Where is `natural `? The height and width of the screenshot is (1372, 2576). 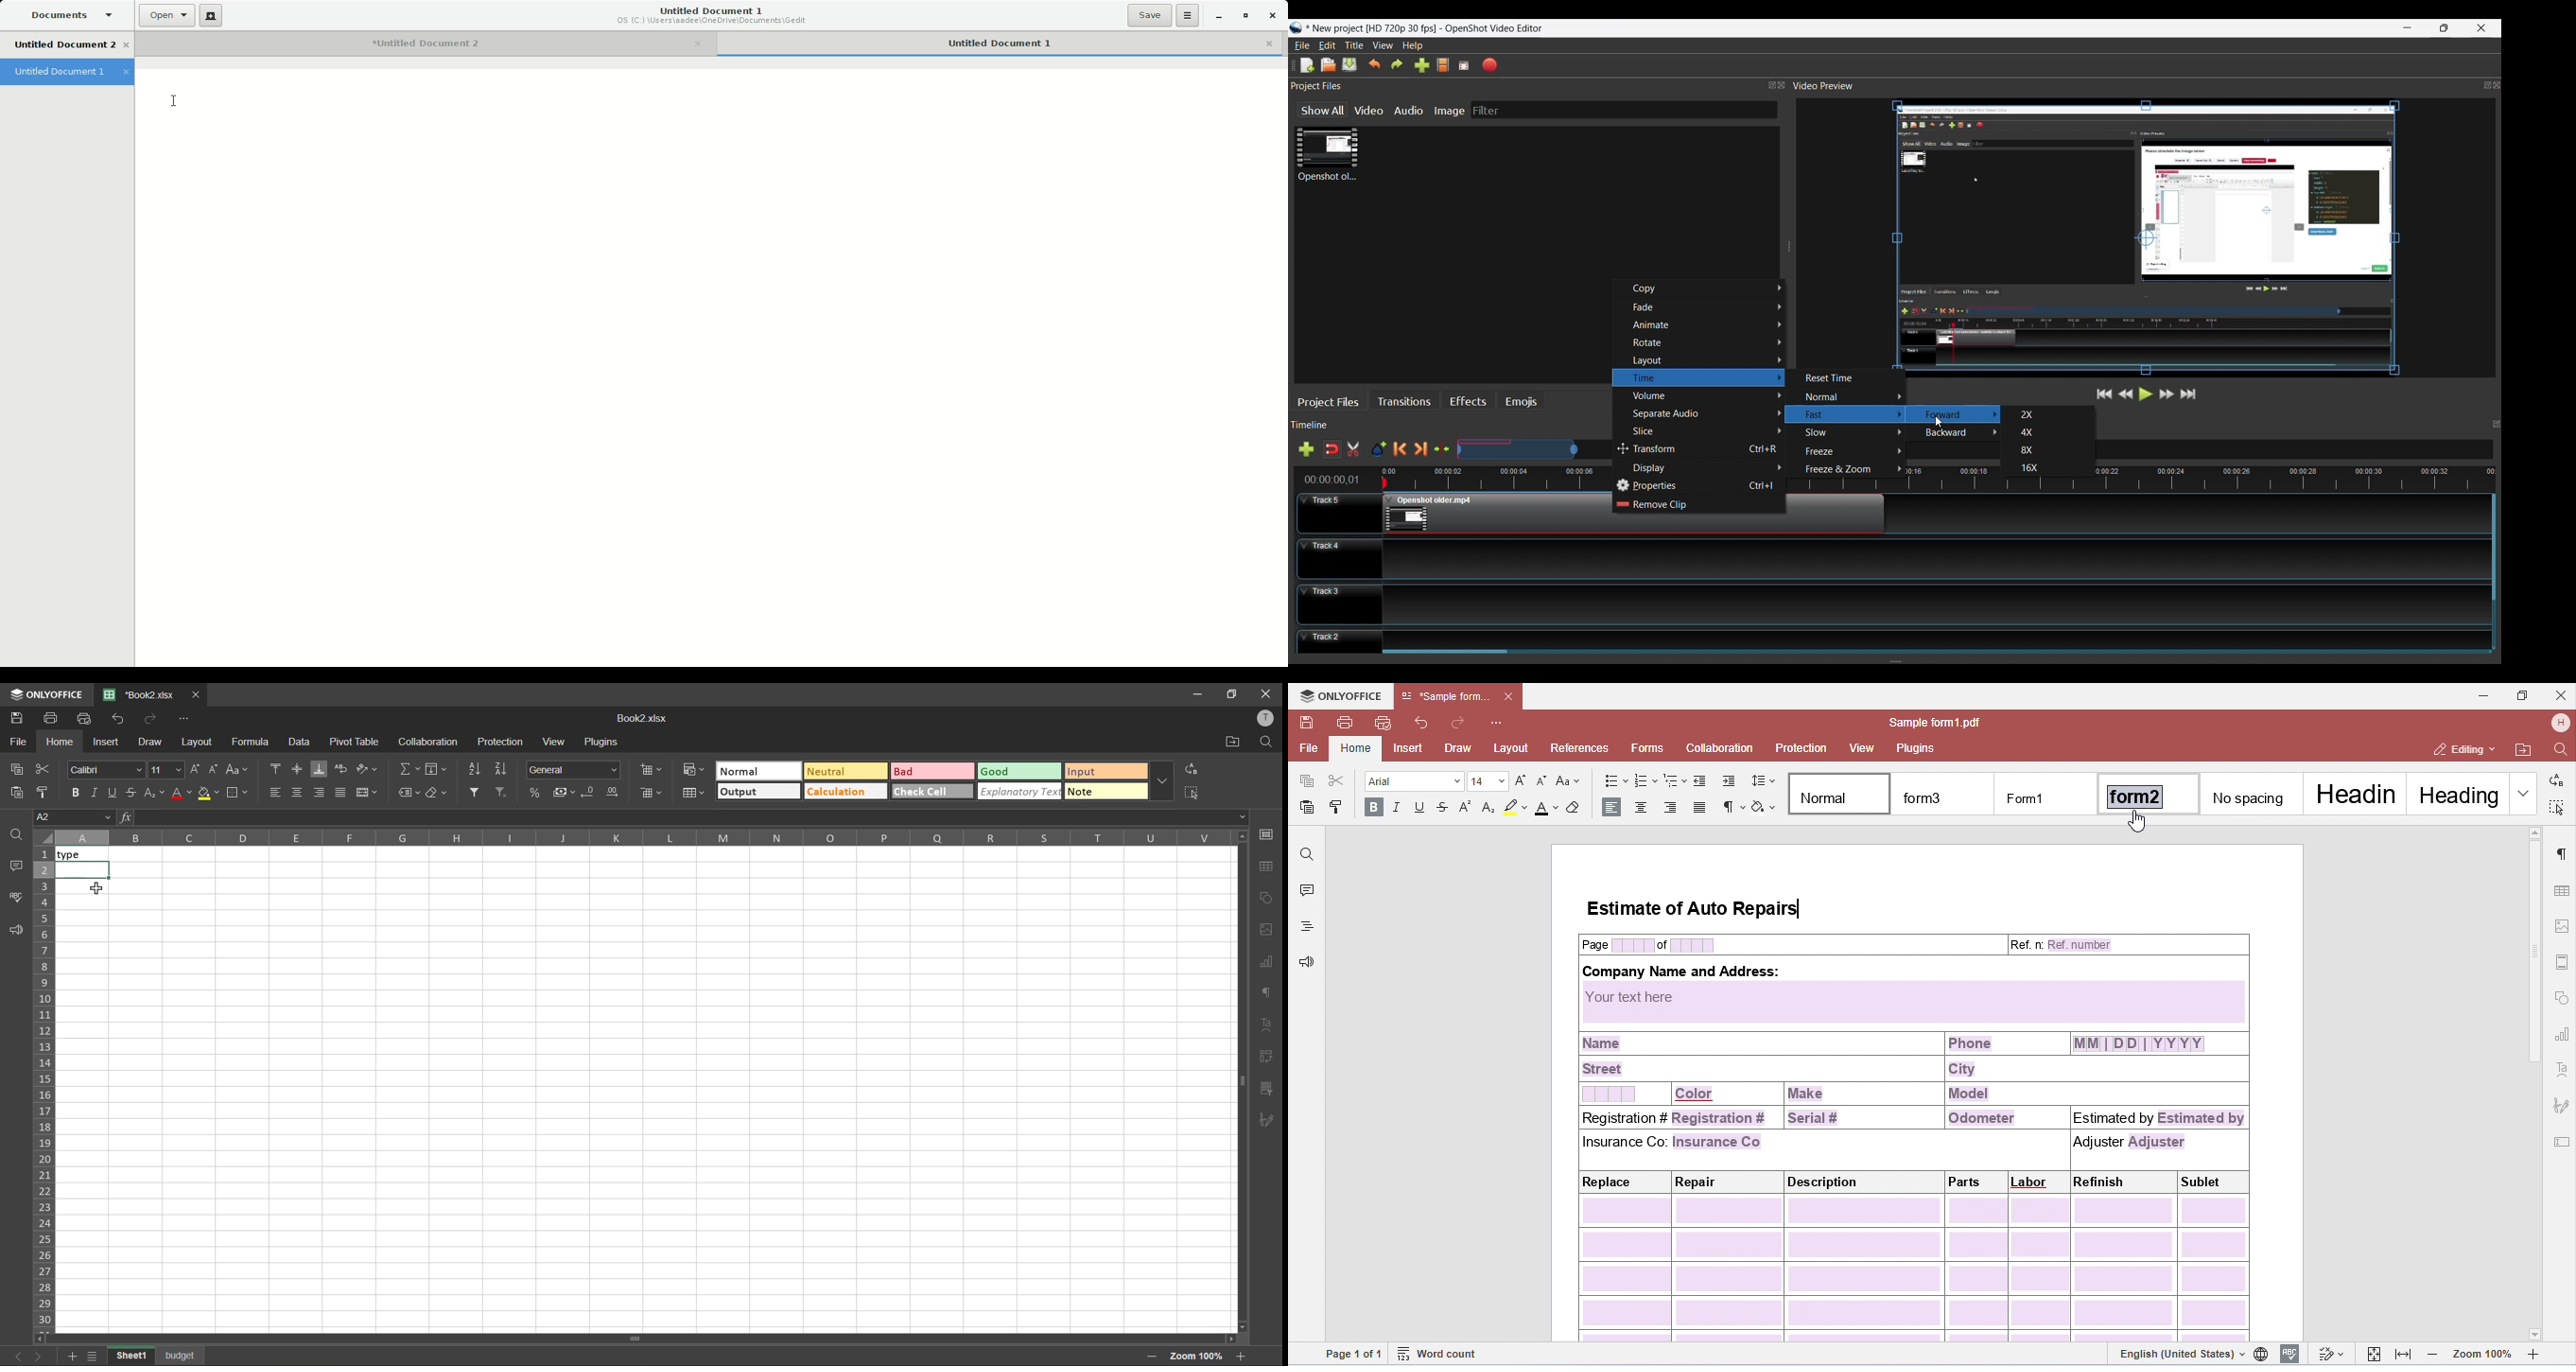
natural  is located at coordinates (759, 770).